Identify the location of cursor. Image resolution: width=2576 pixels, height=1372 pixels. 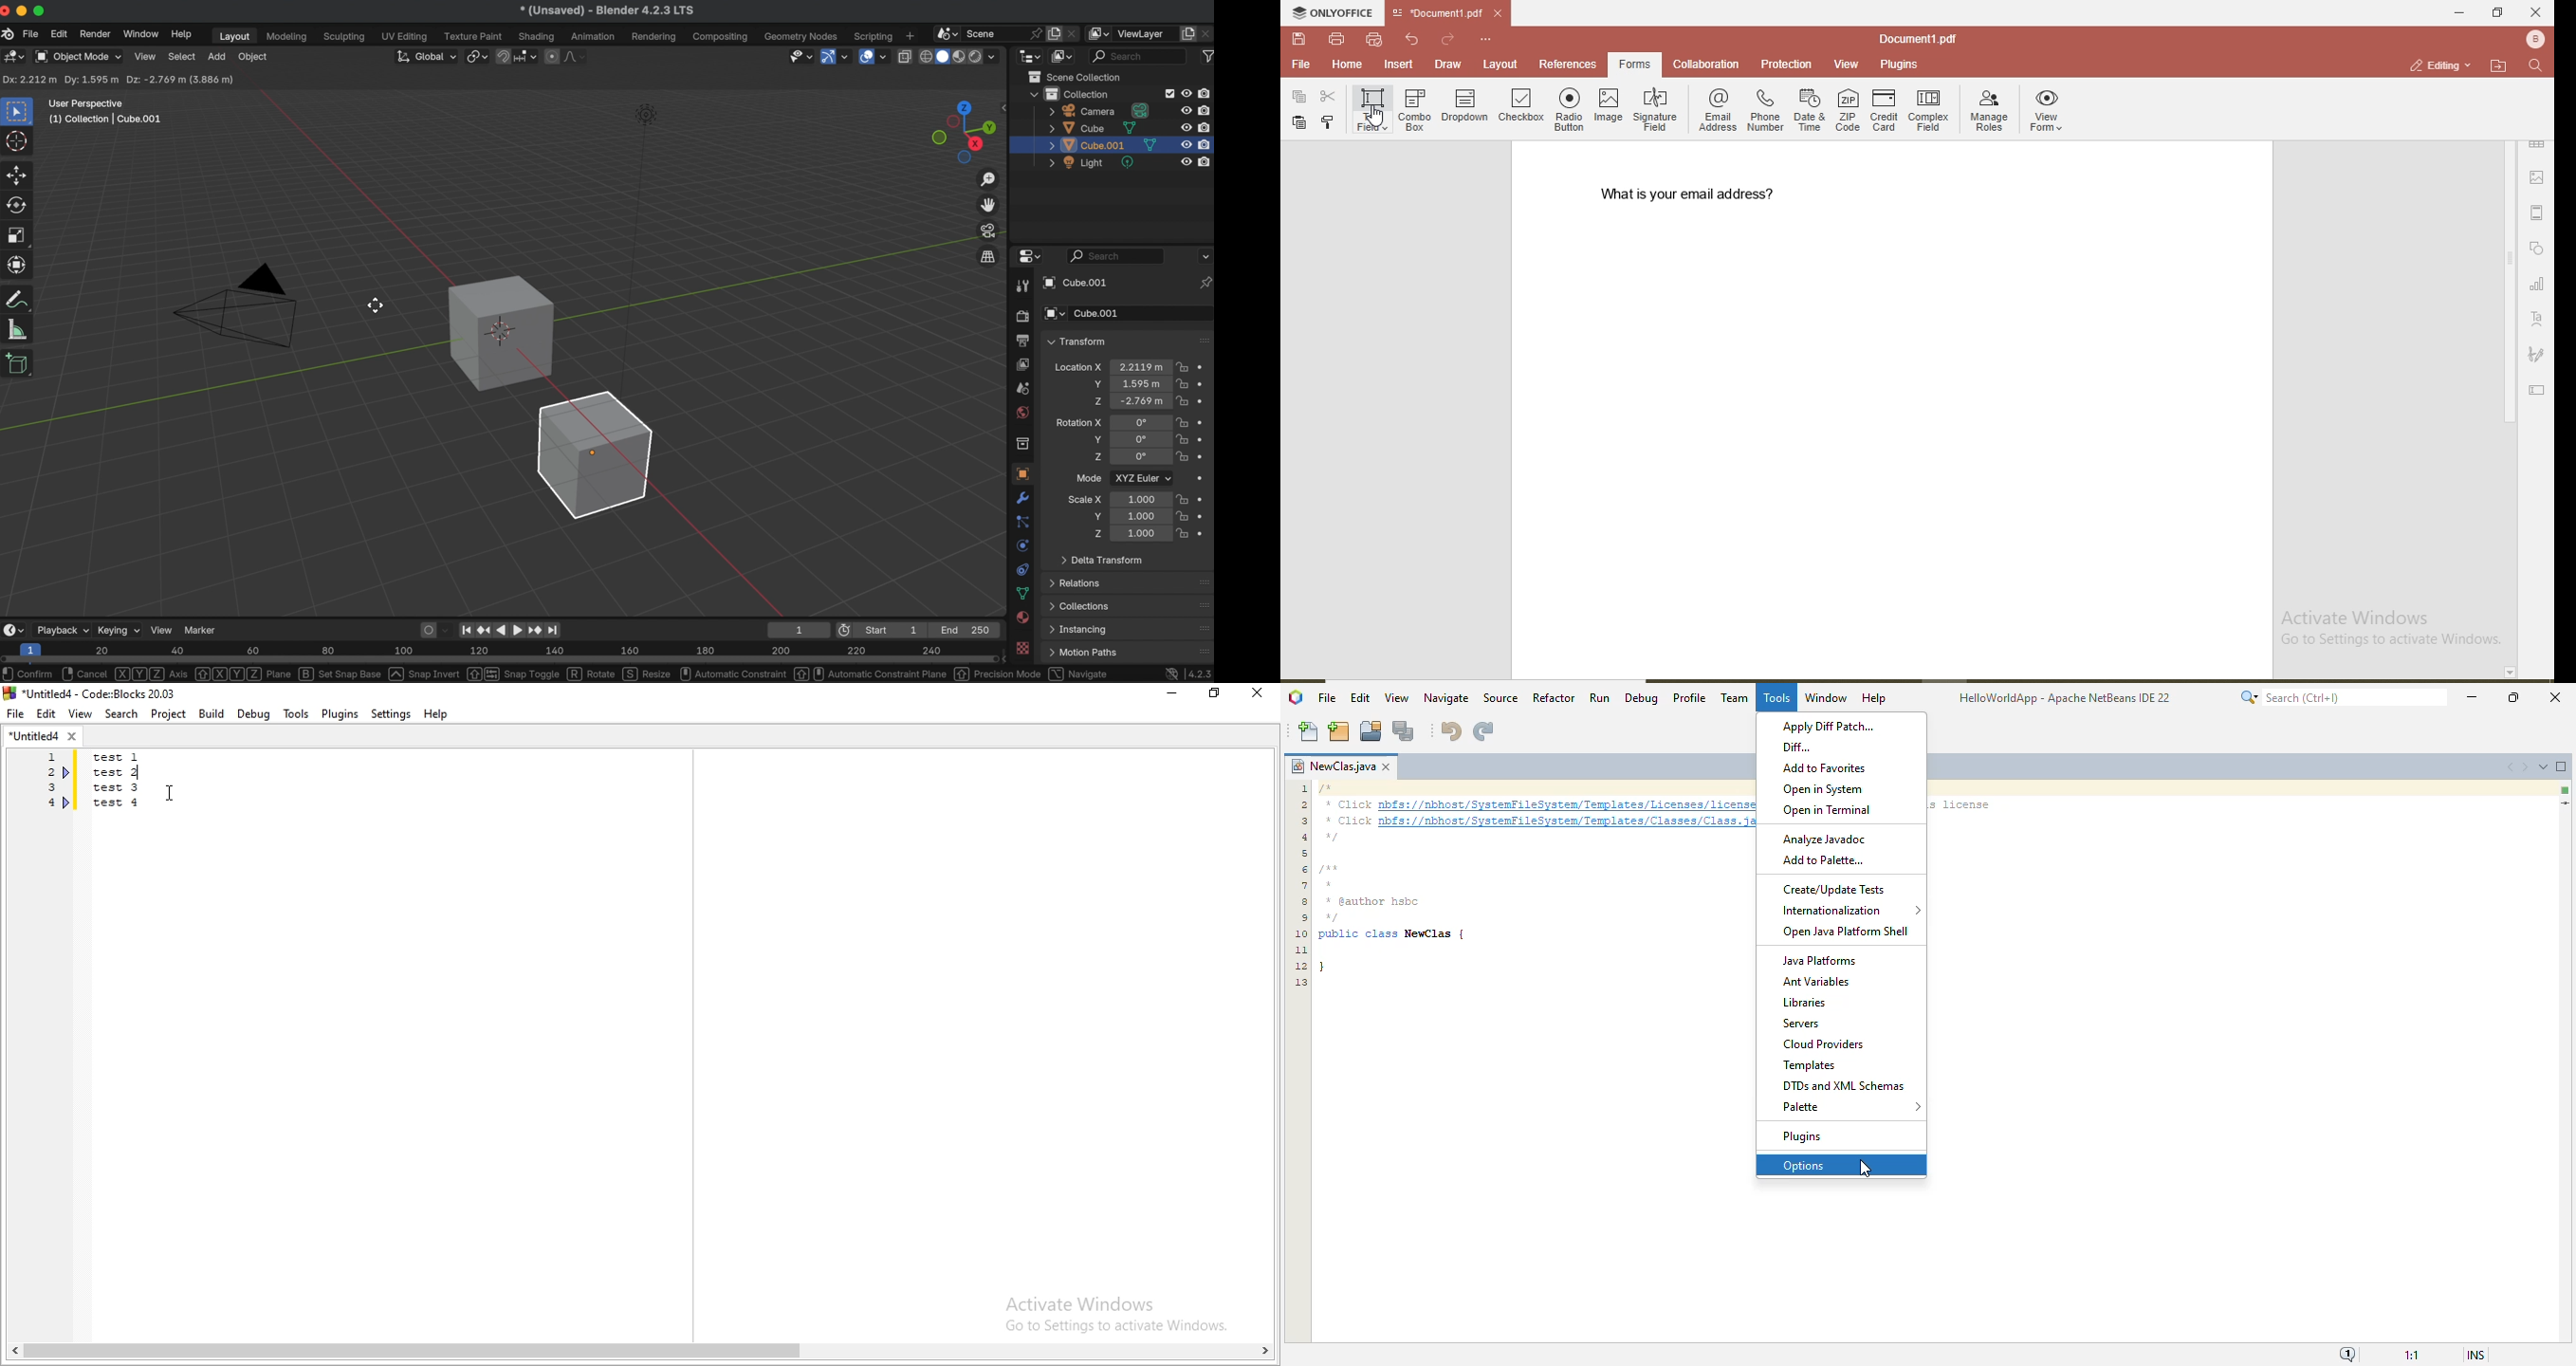
(1867, 1165).